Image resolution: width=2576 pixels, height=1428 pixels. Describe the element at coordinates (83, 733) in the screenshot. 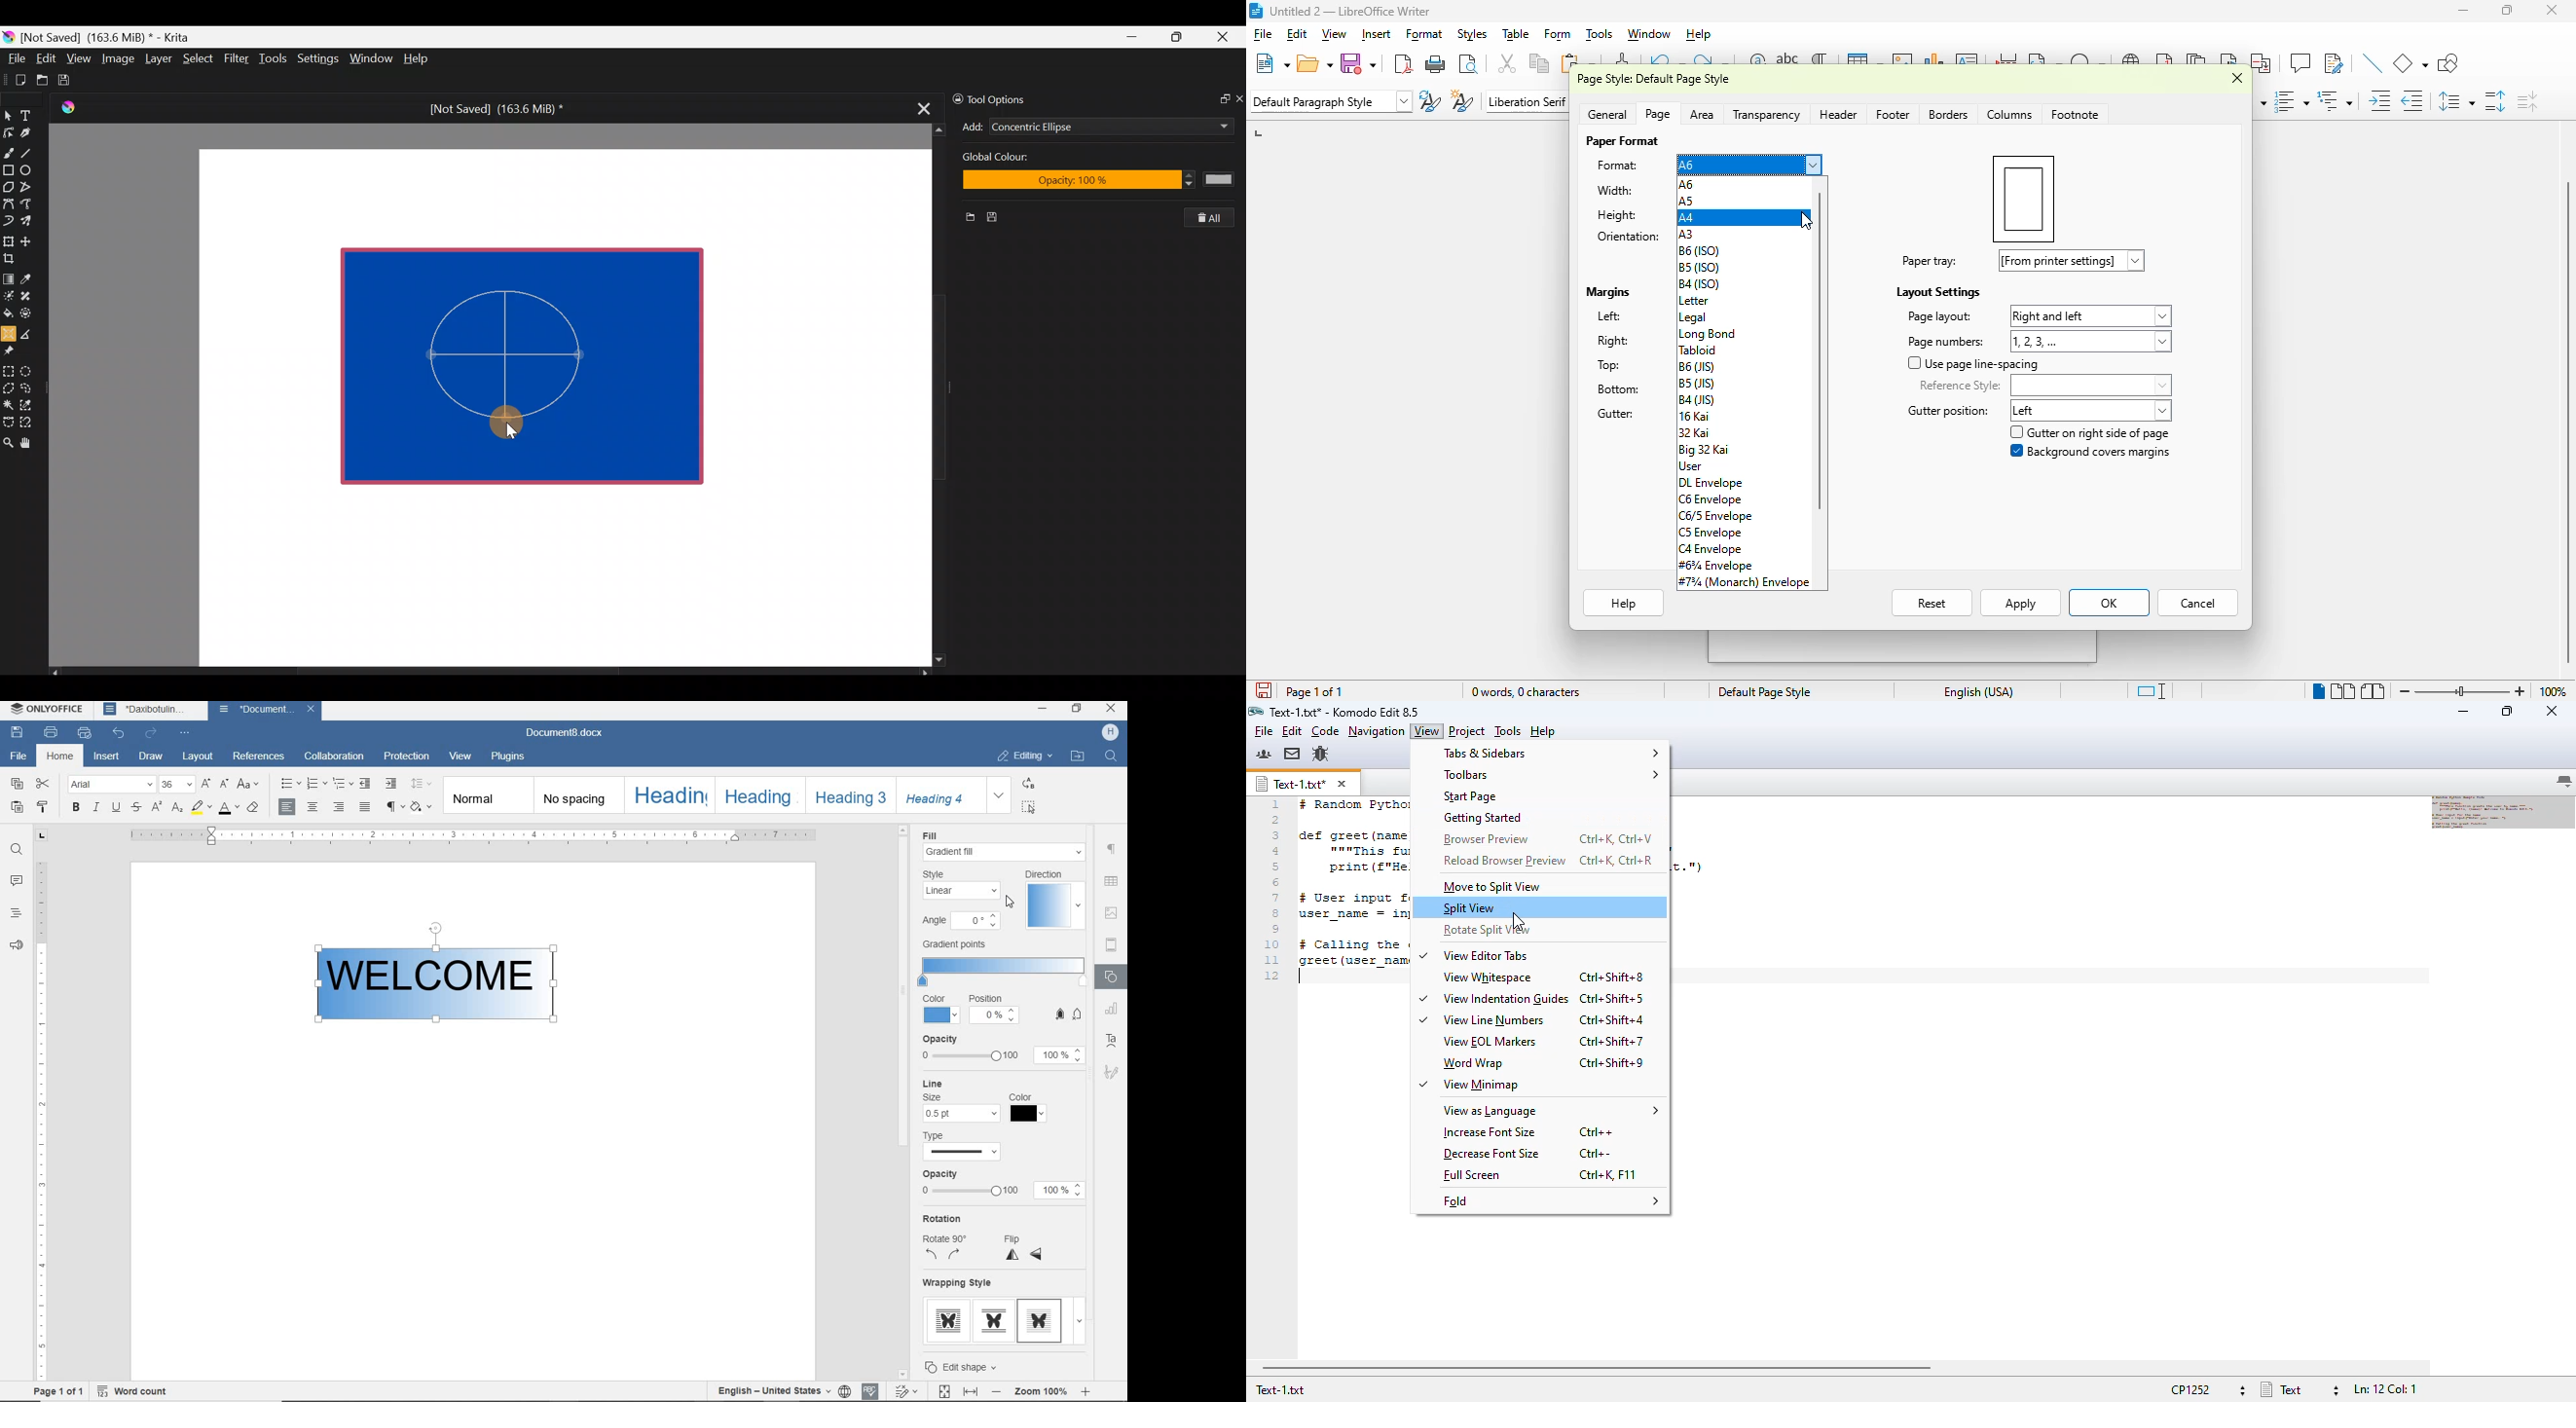

I see `QUICK PRINT` at that location.